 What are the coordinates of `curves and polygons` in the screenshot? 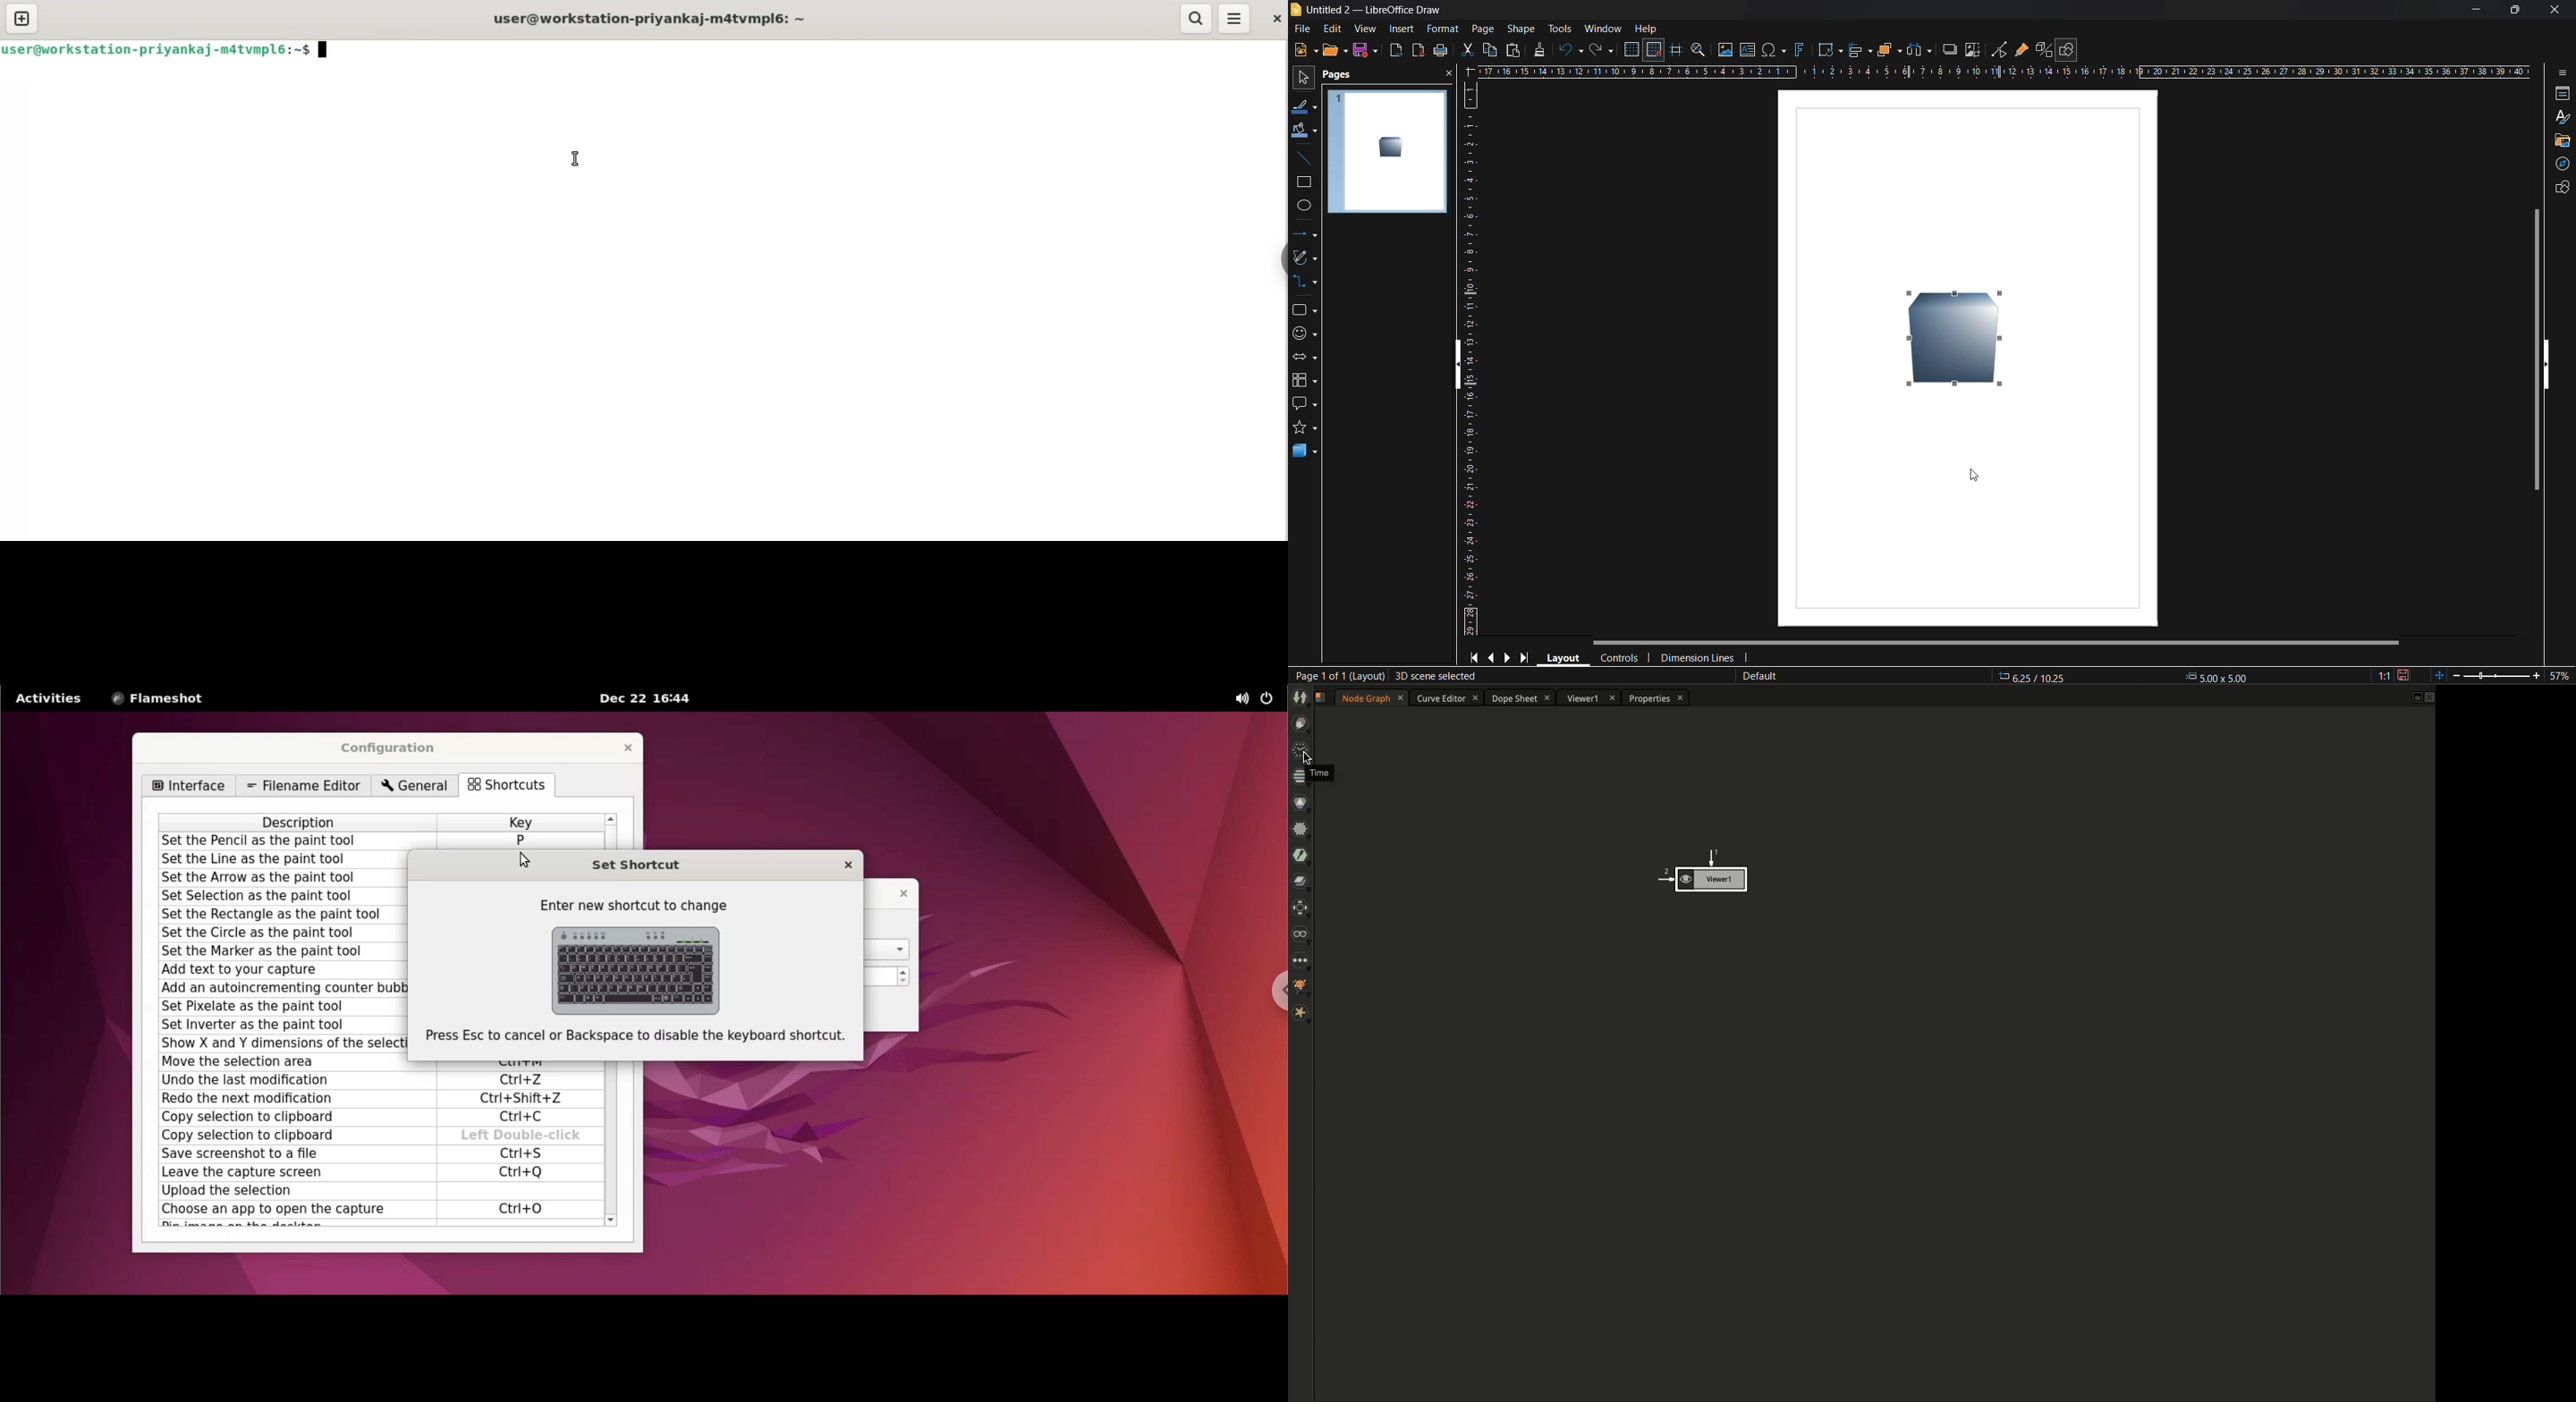 It's located at (1303, 259).